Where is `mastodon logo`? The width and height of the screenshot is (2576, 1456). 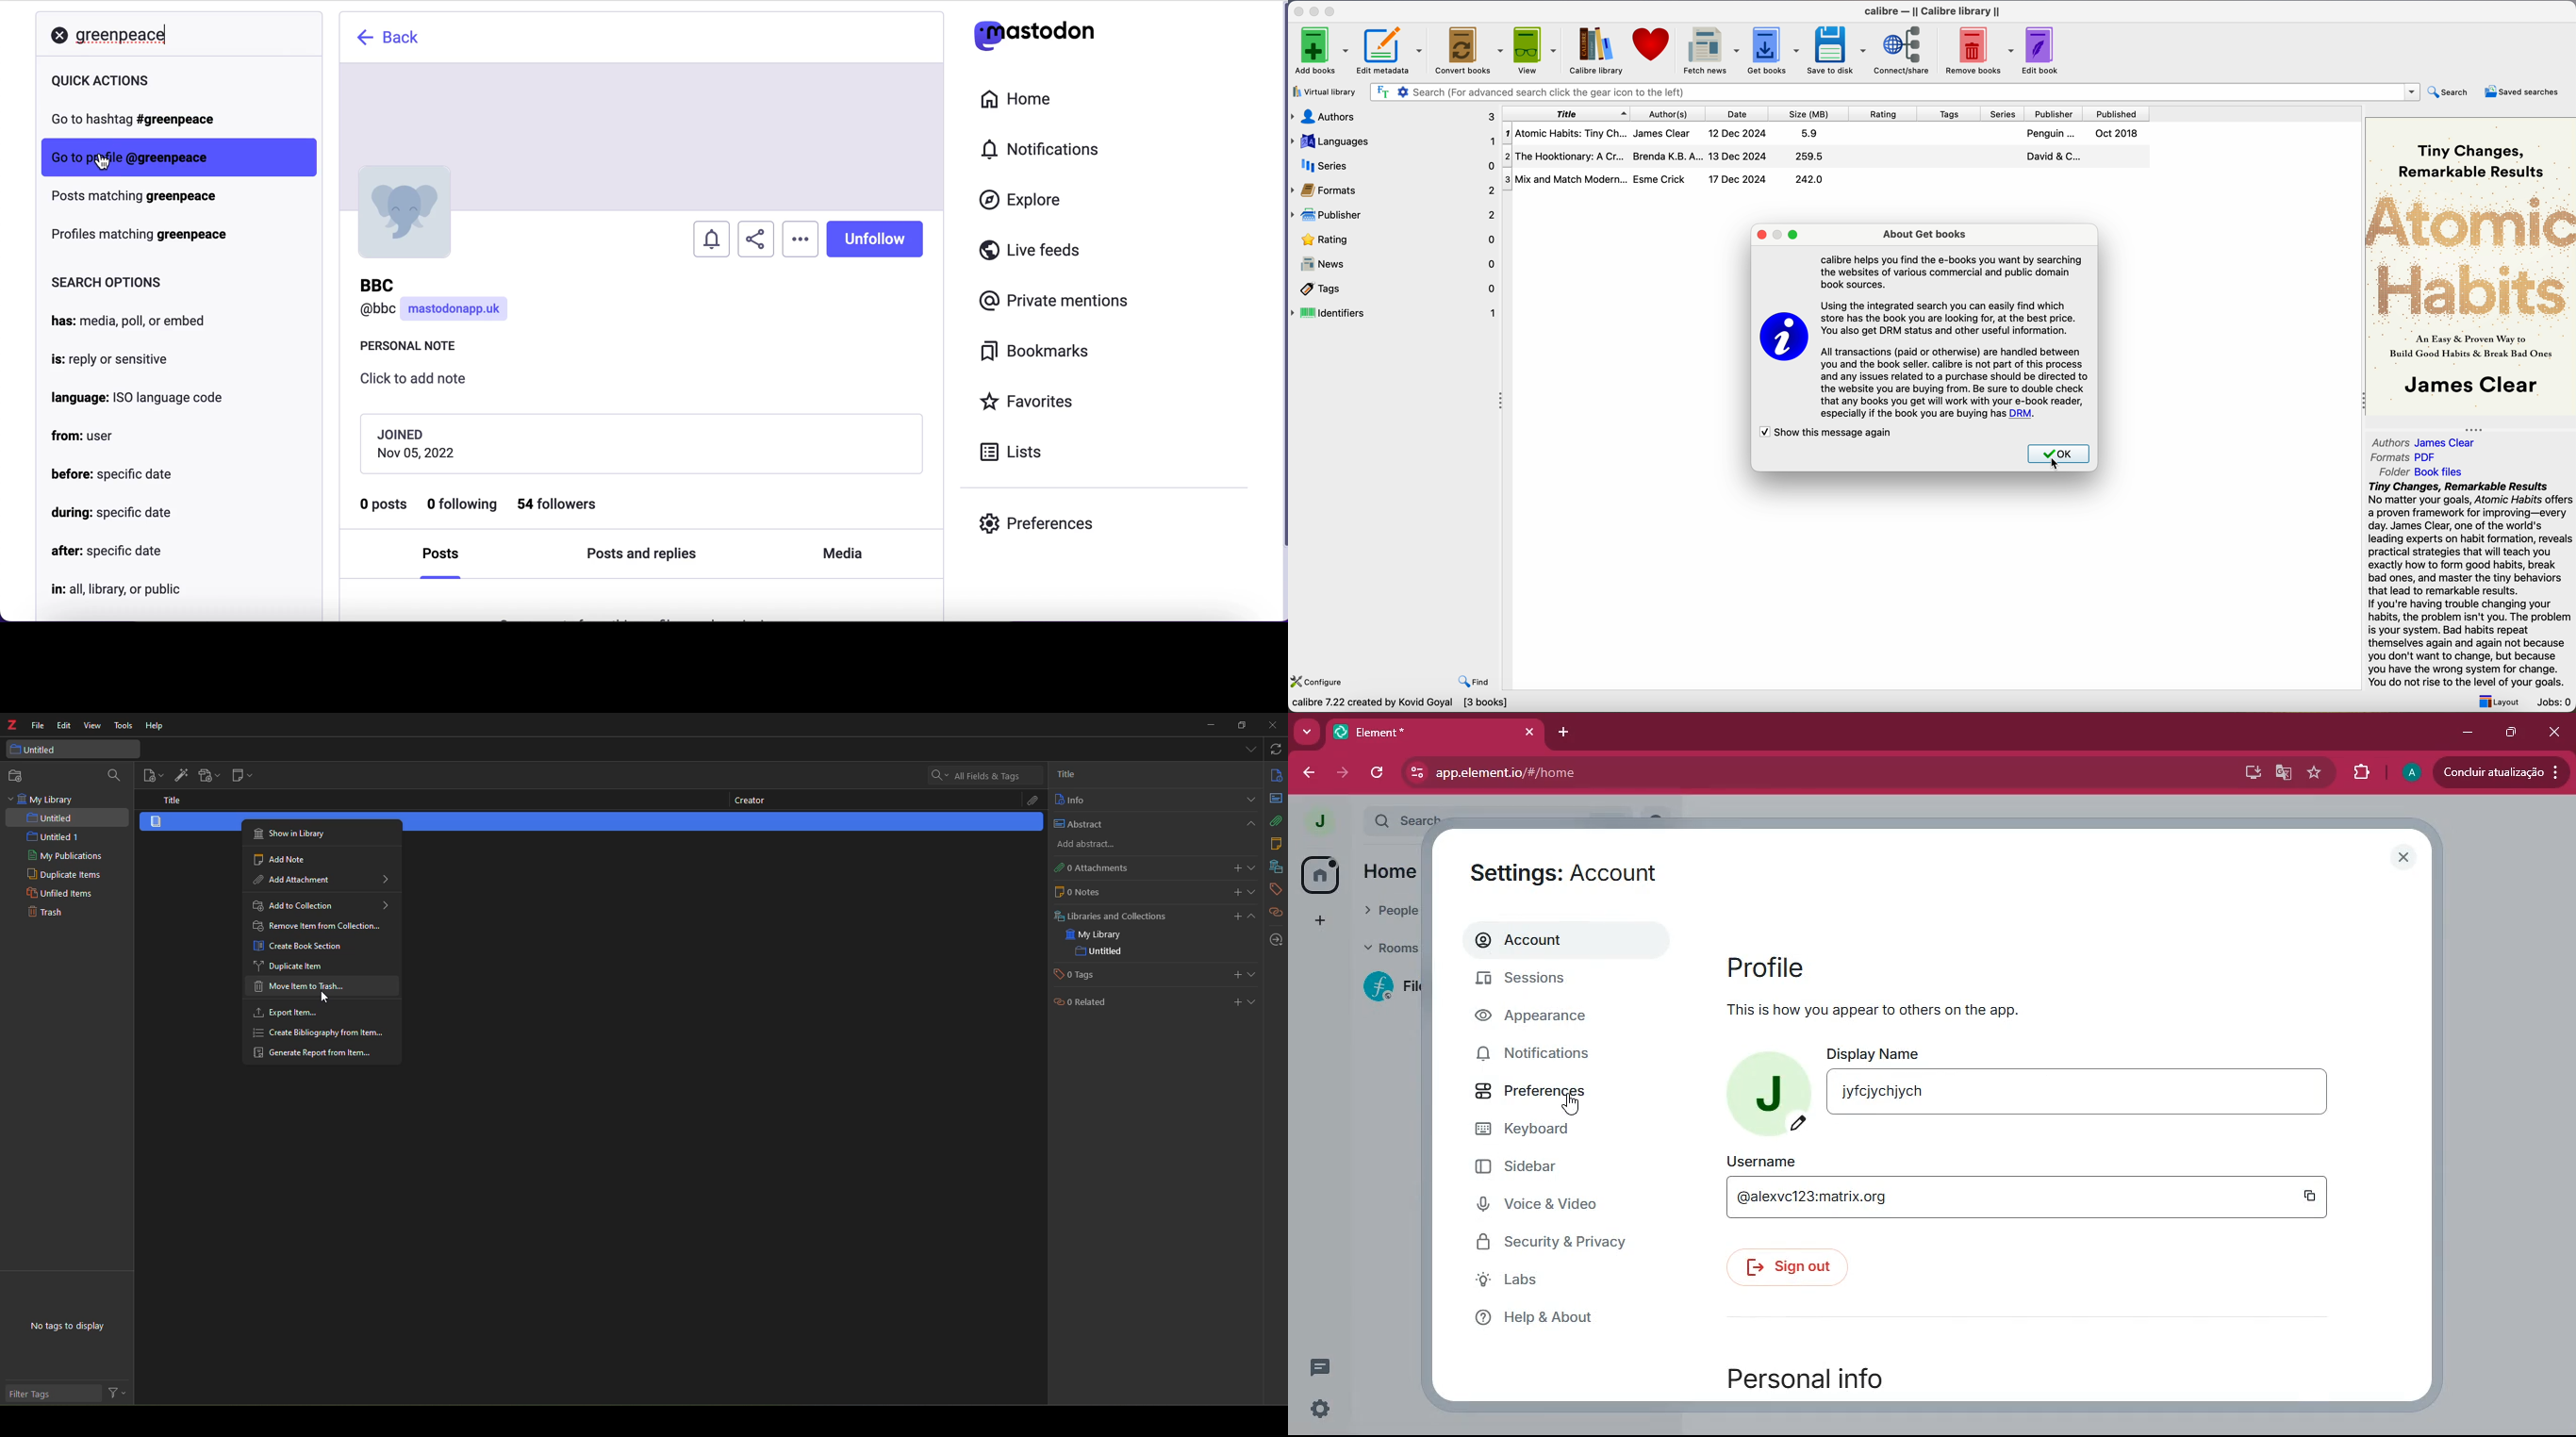 mastodon logo is located at coordinates (1034, 33).